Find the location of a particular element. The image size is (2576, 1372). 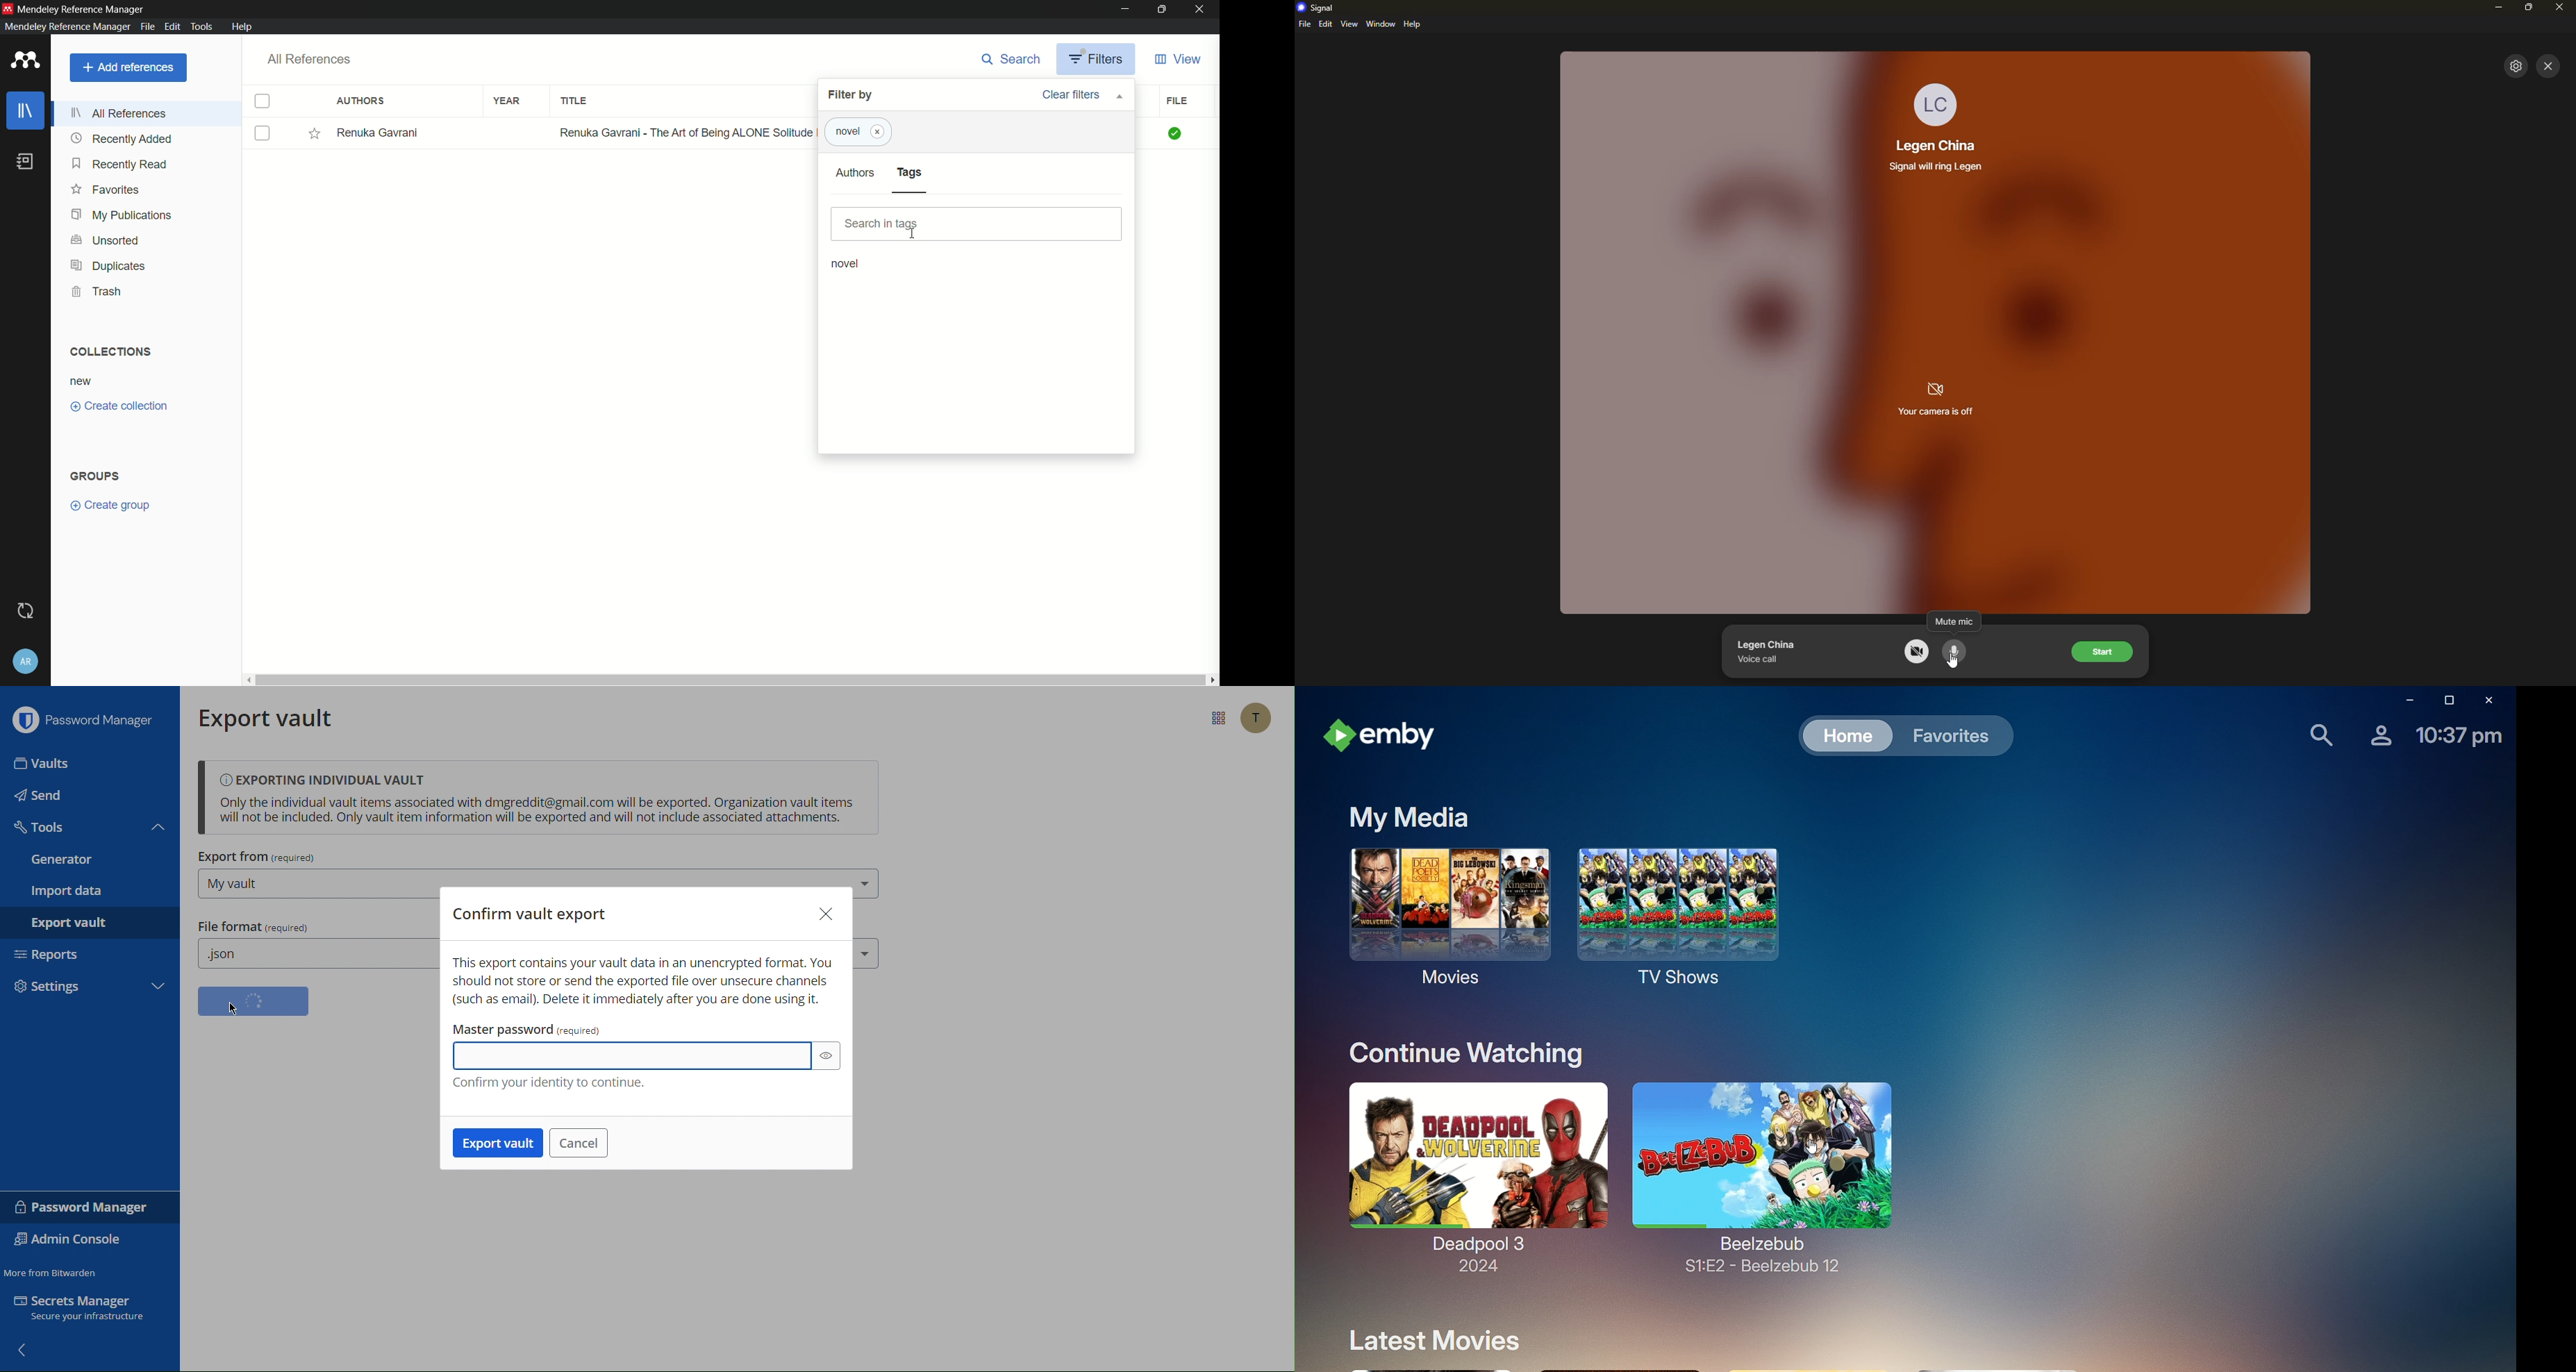

file is located at coordinates (1177, 101).